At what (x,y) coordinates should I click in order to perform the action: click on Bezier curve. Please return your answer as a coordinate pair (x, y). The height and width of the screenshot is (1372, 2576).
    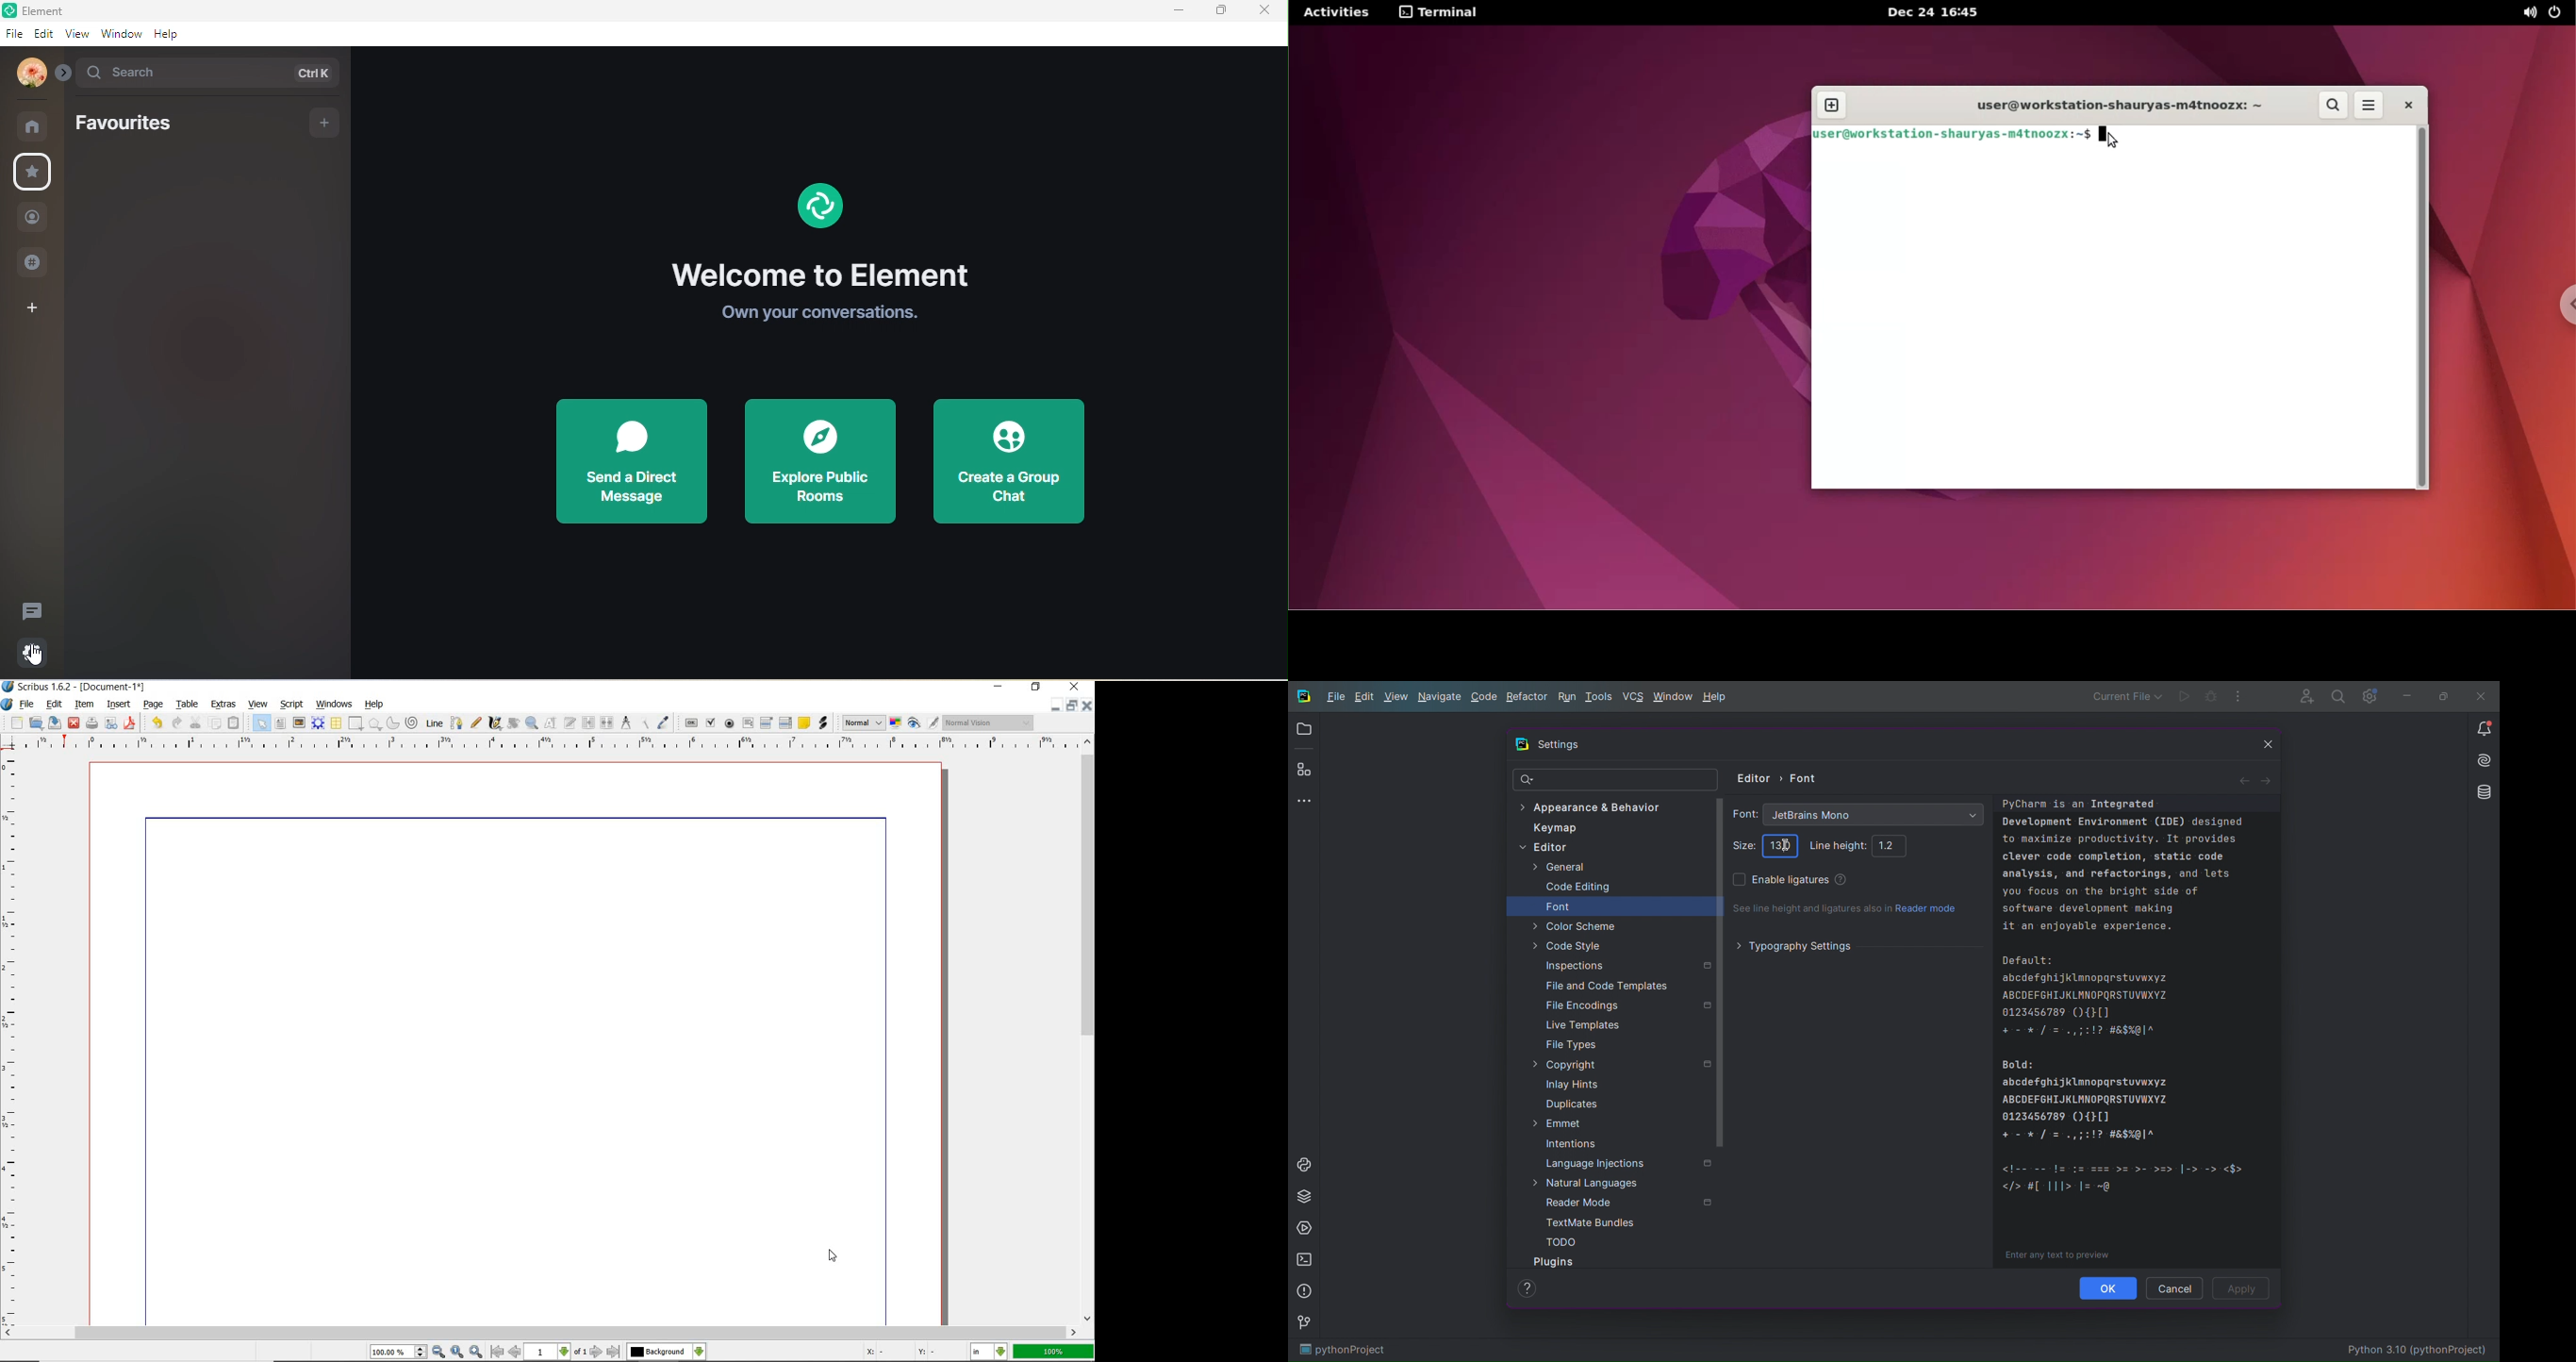
    Looking at the image, I should click on (456, 723).